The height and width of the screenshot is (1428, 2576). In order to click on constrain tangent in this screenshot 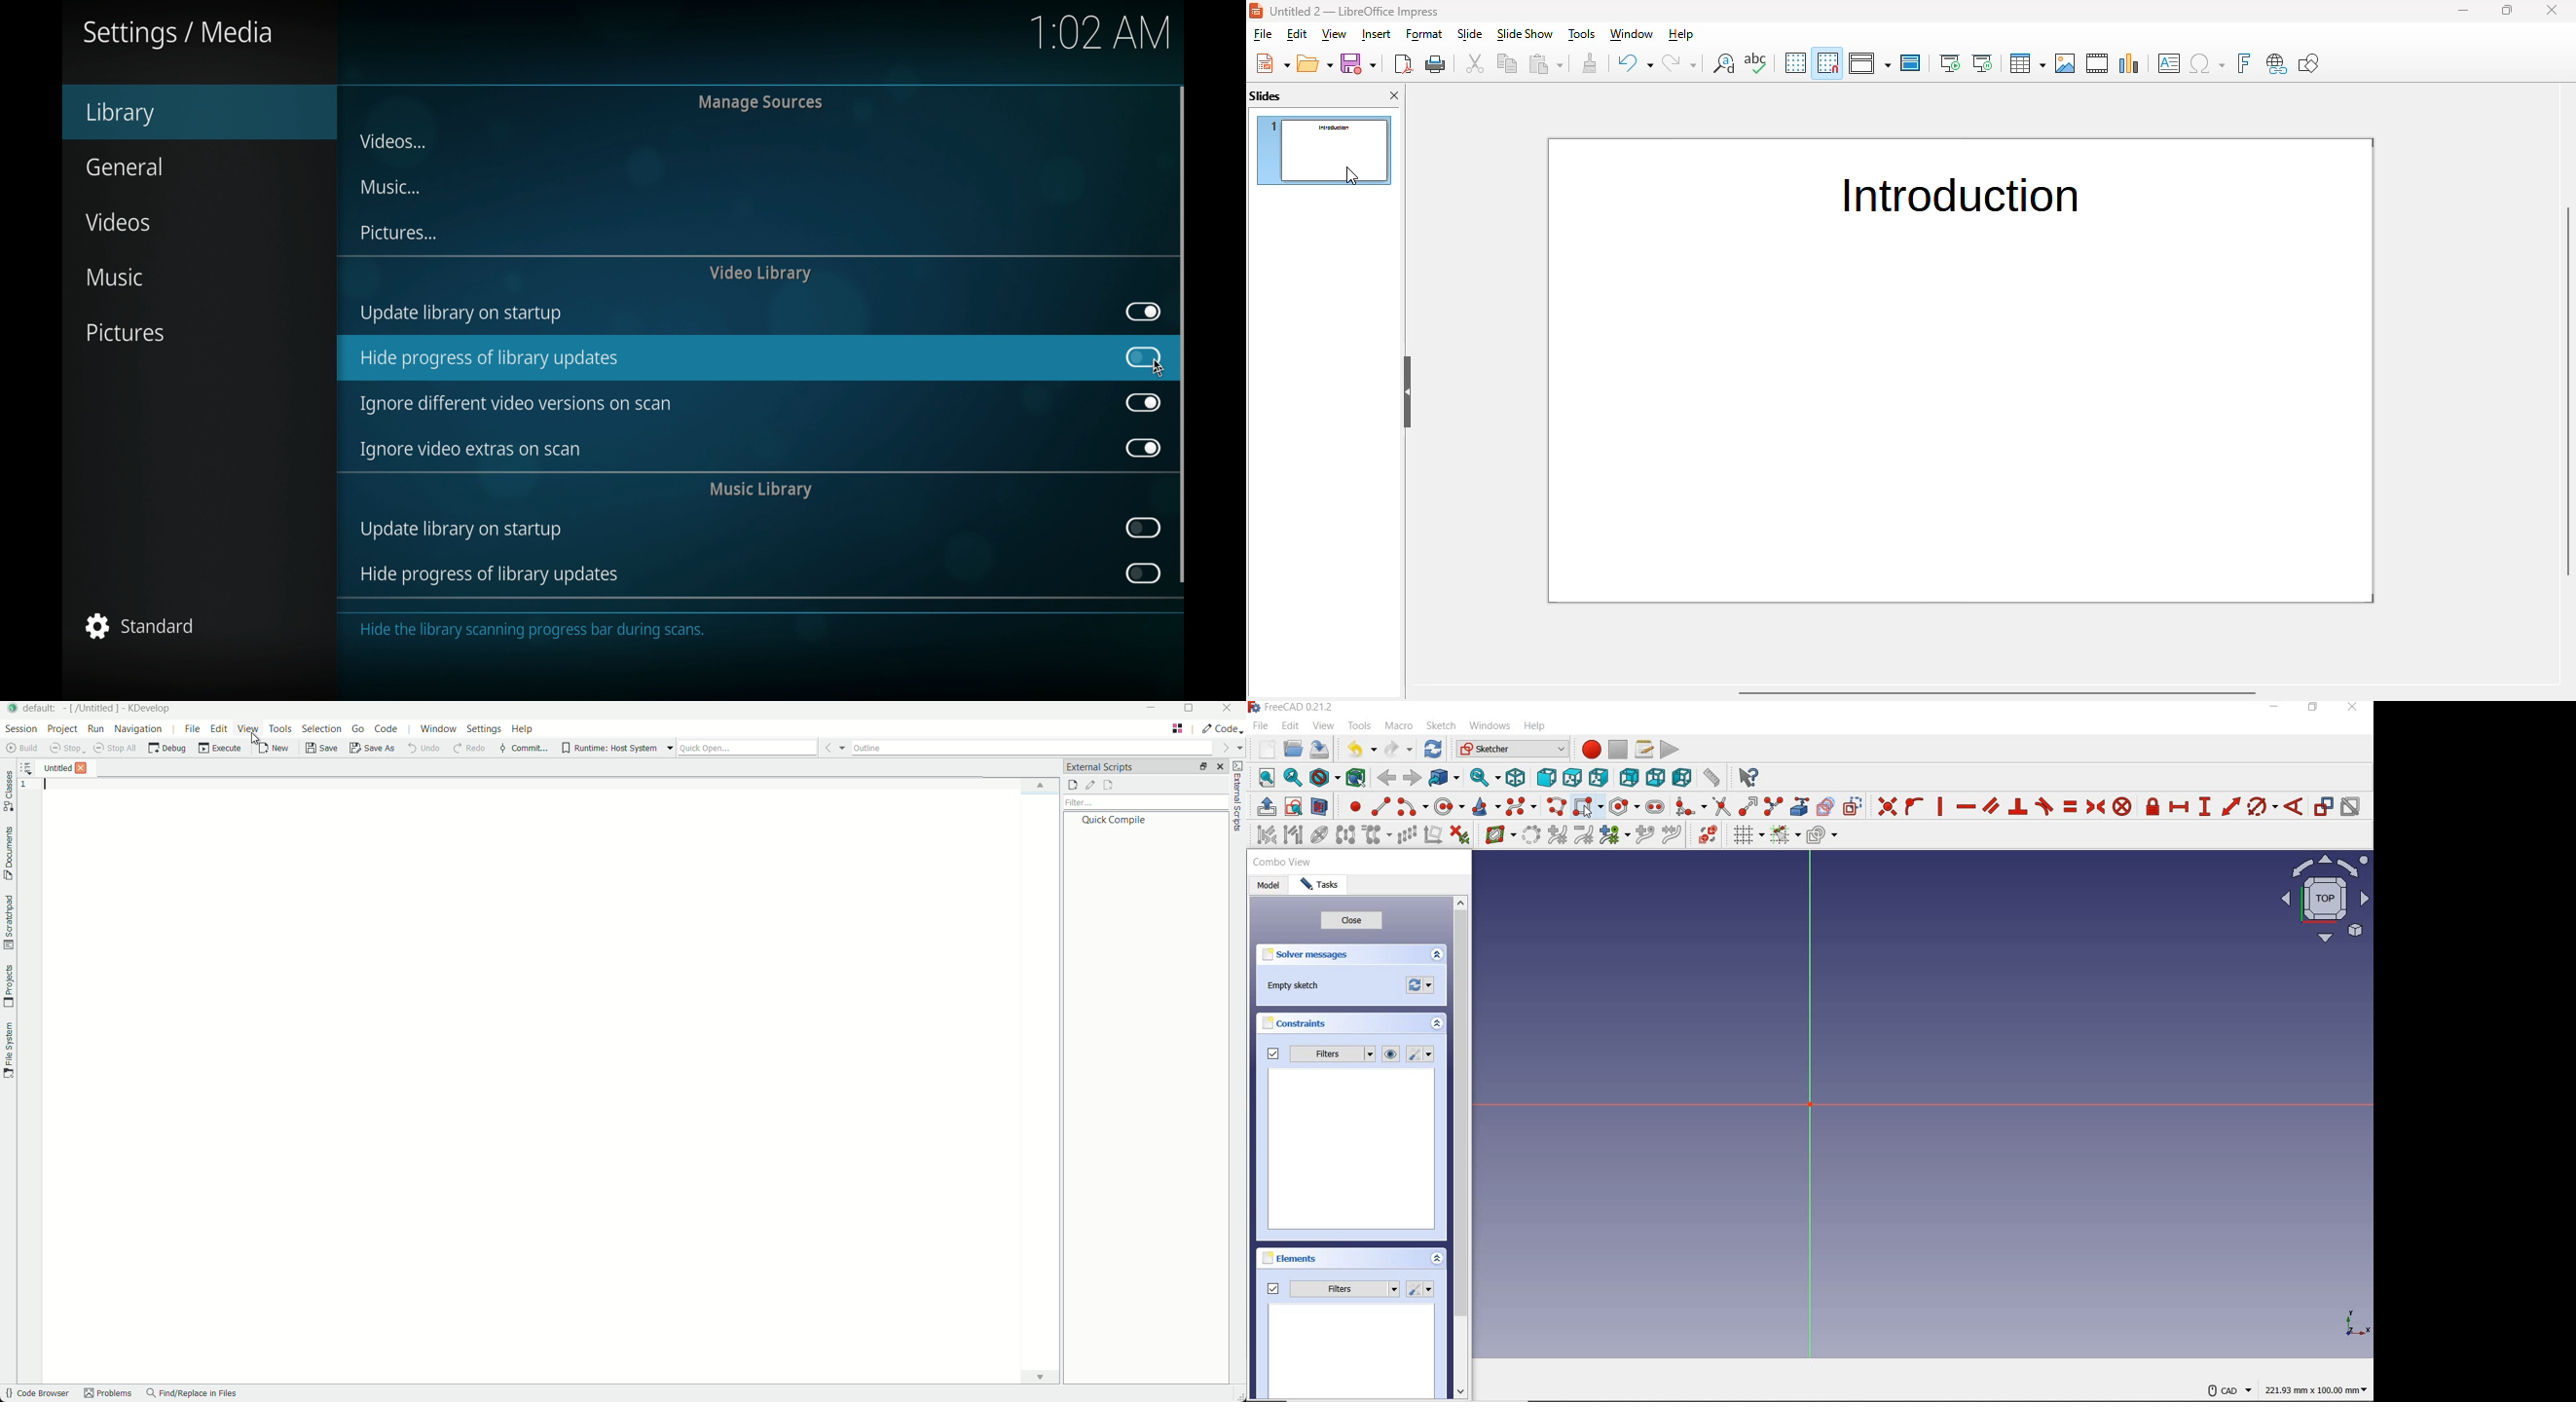, I will do `click(2044, 806)`.